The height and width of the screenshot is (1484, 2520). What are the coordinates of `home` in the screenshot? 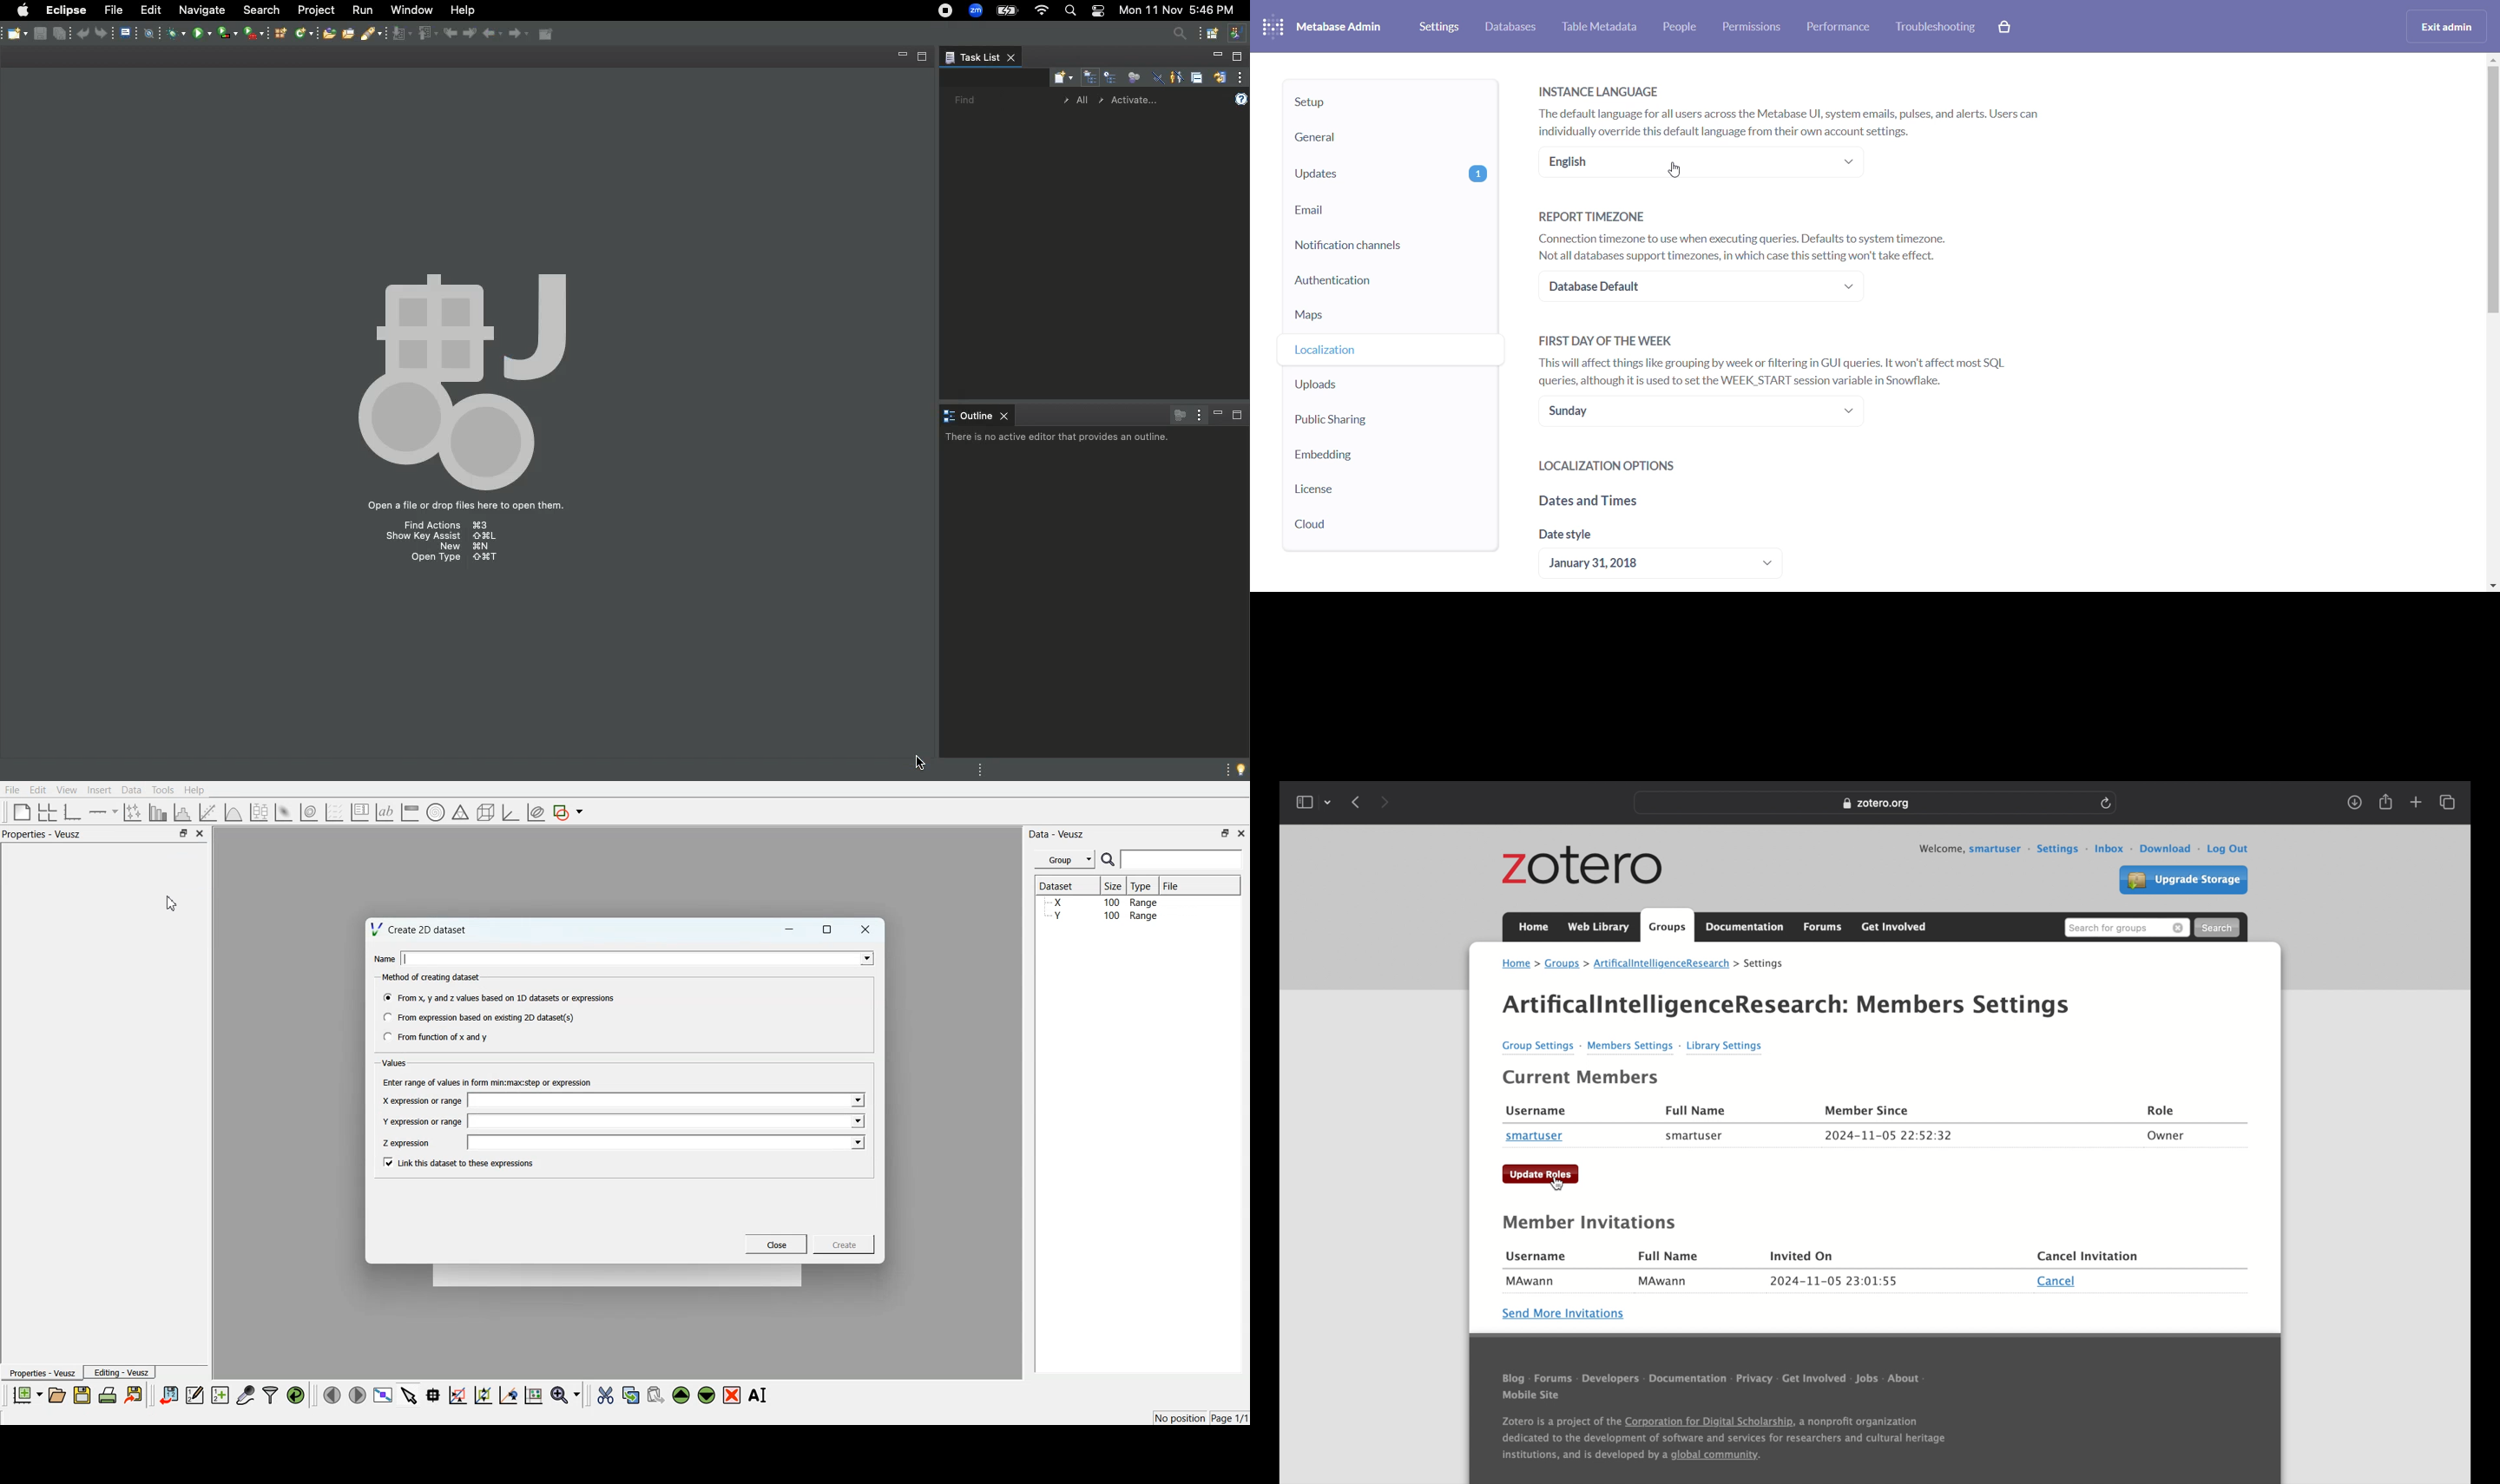 It's located at (1521, 963).